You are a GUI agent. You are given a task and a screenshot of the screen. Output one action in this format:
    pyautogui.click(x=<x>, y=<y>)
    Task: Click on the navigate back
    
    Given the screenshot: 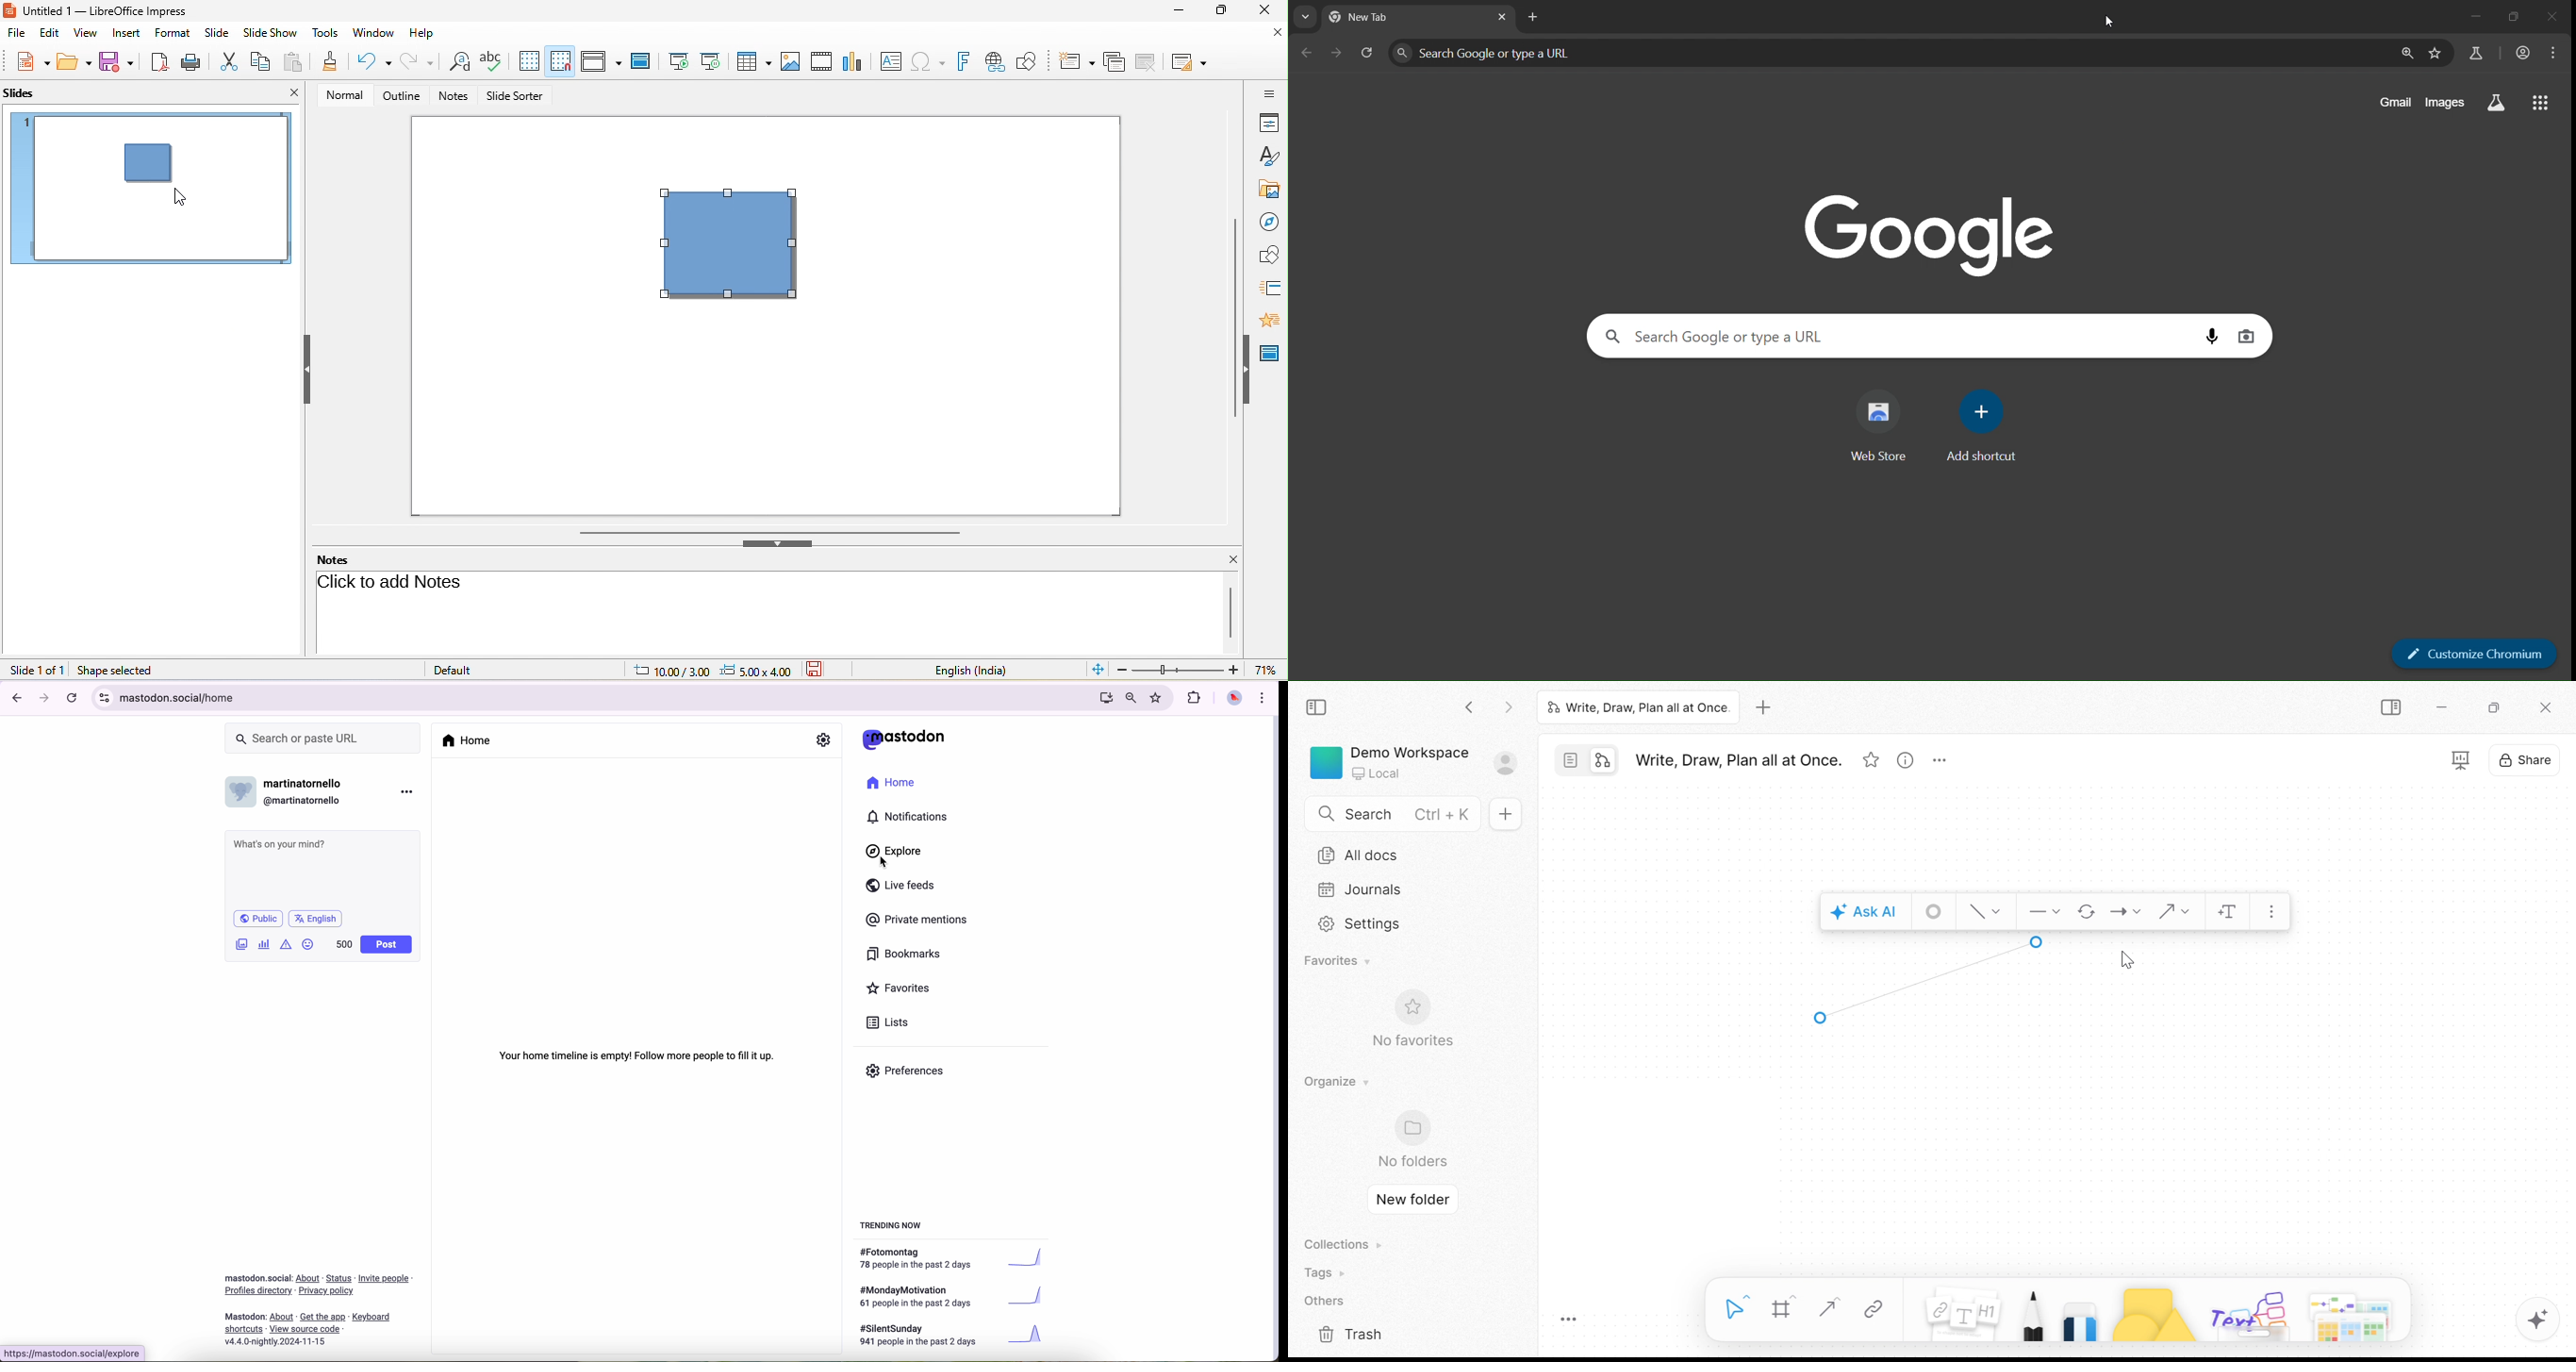 What is the action you would take?
    pyautogui.click(x=14, y=697)
    